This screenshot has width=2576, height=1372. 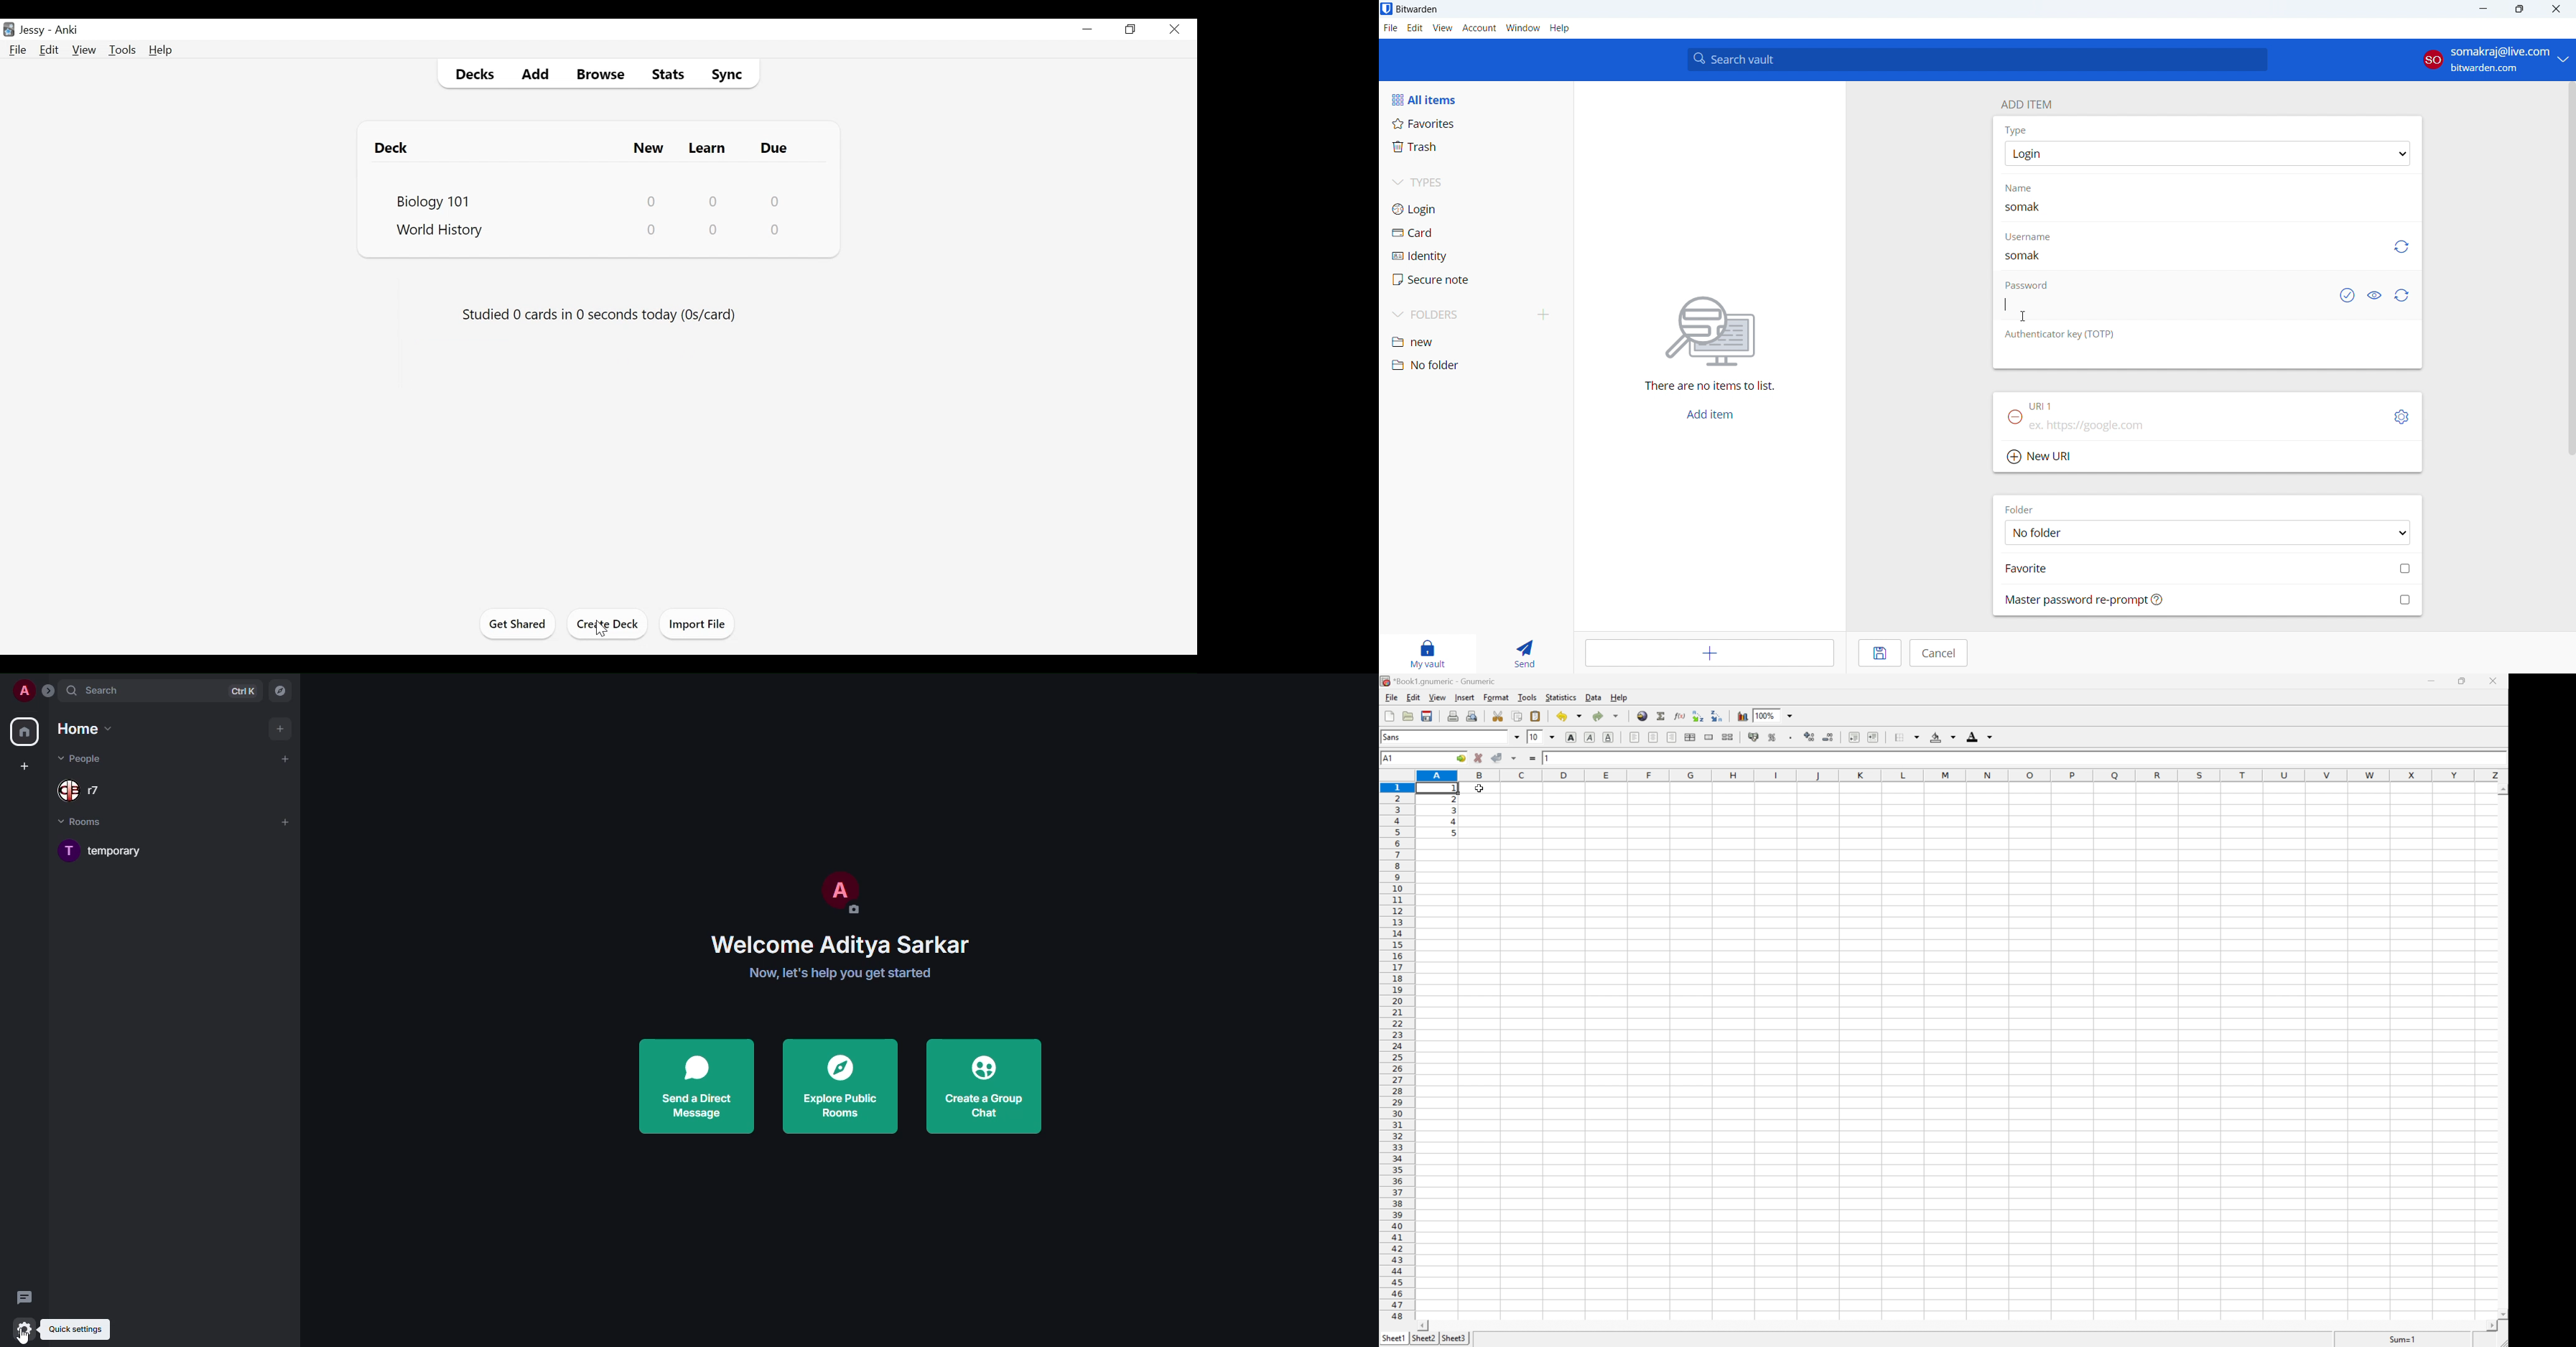 I want to click on generate username, so click(x=2401, y=247).